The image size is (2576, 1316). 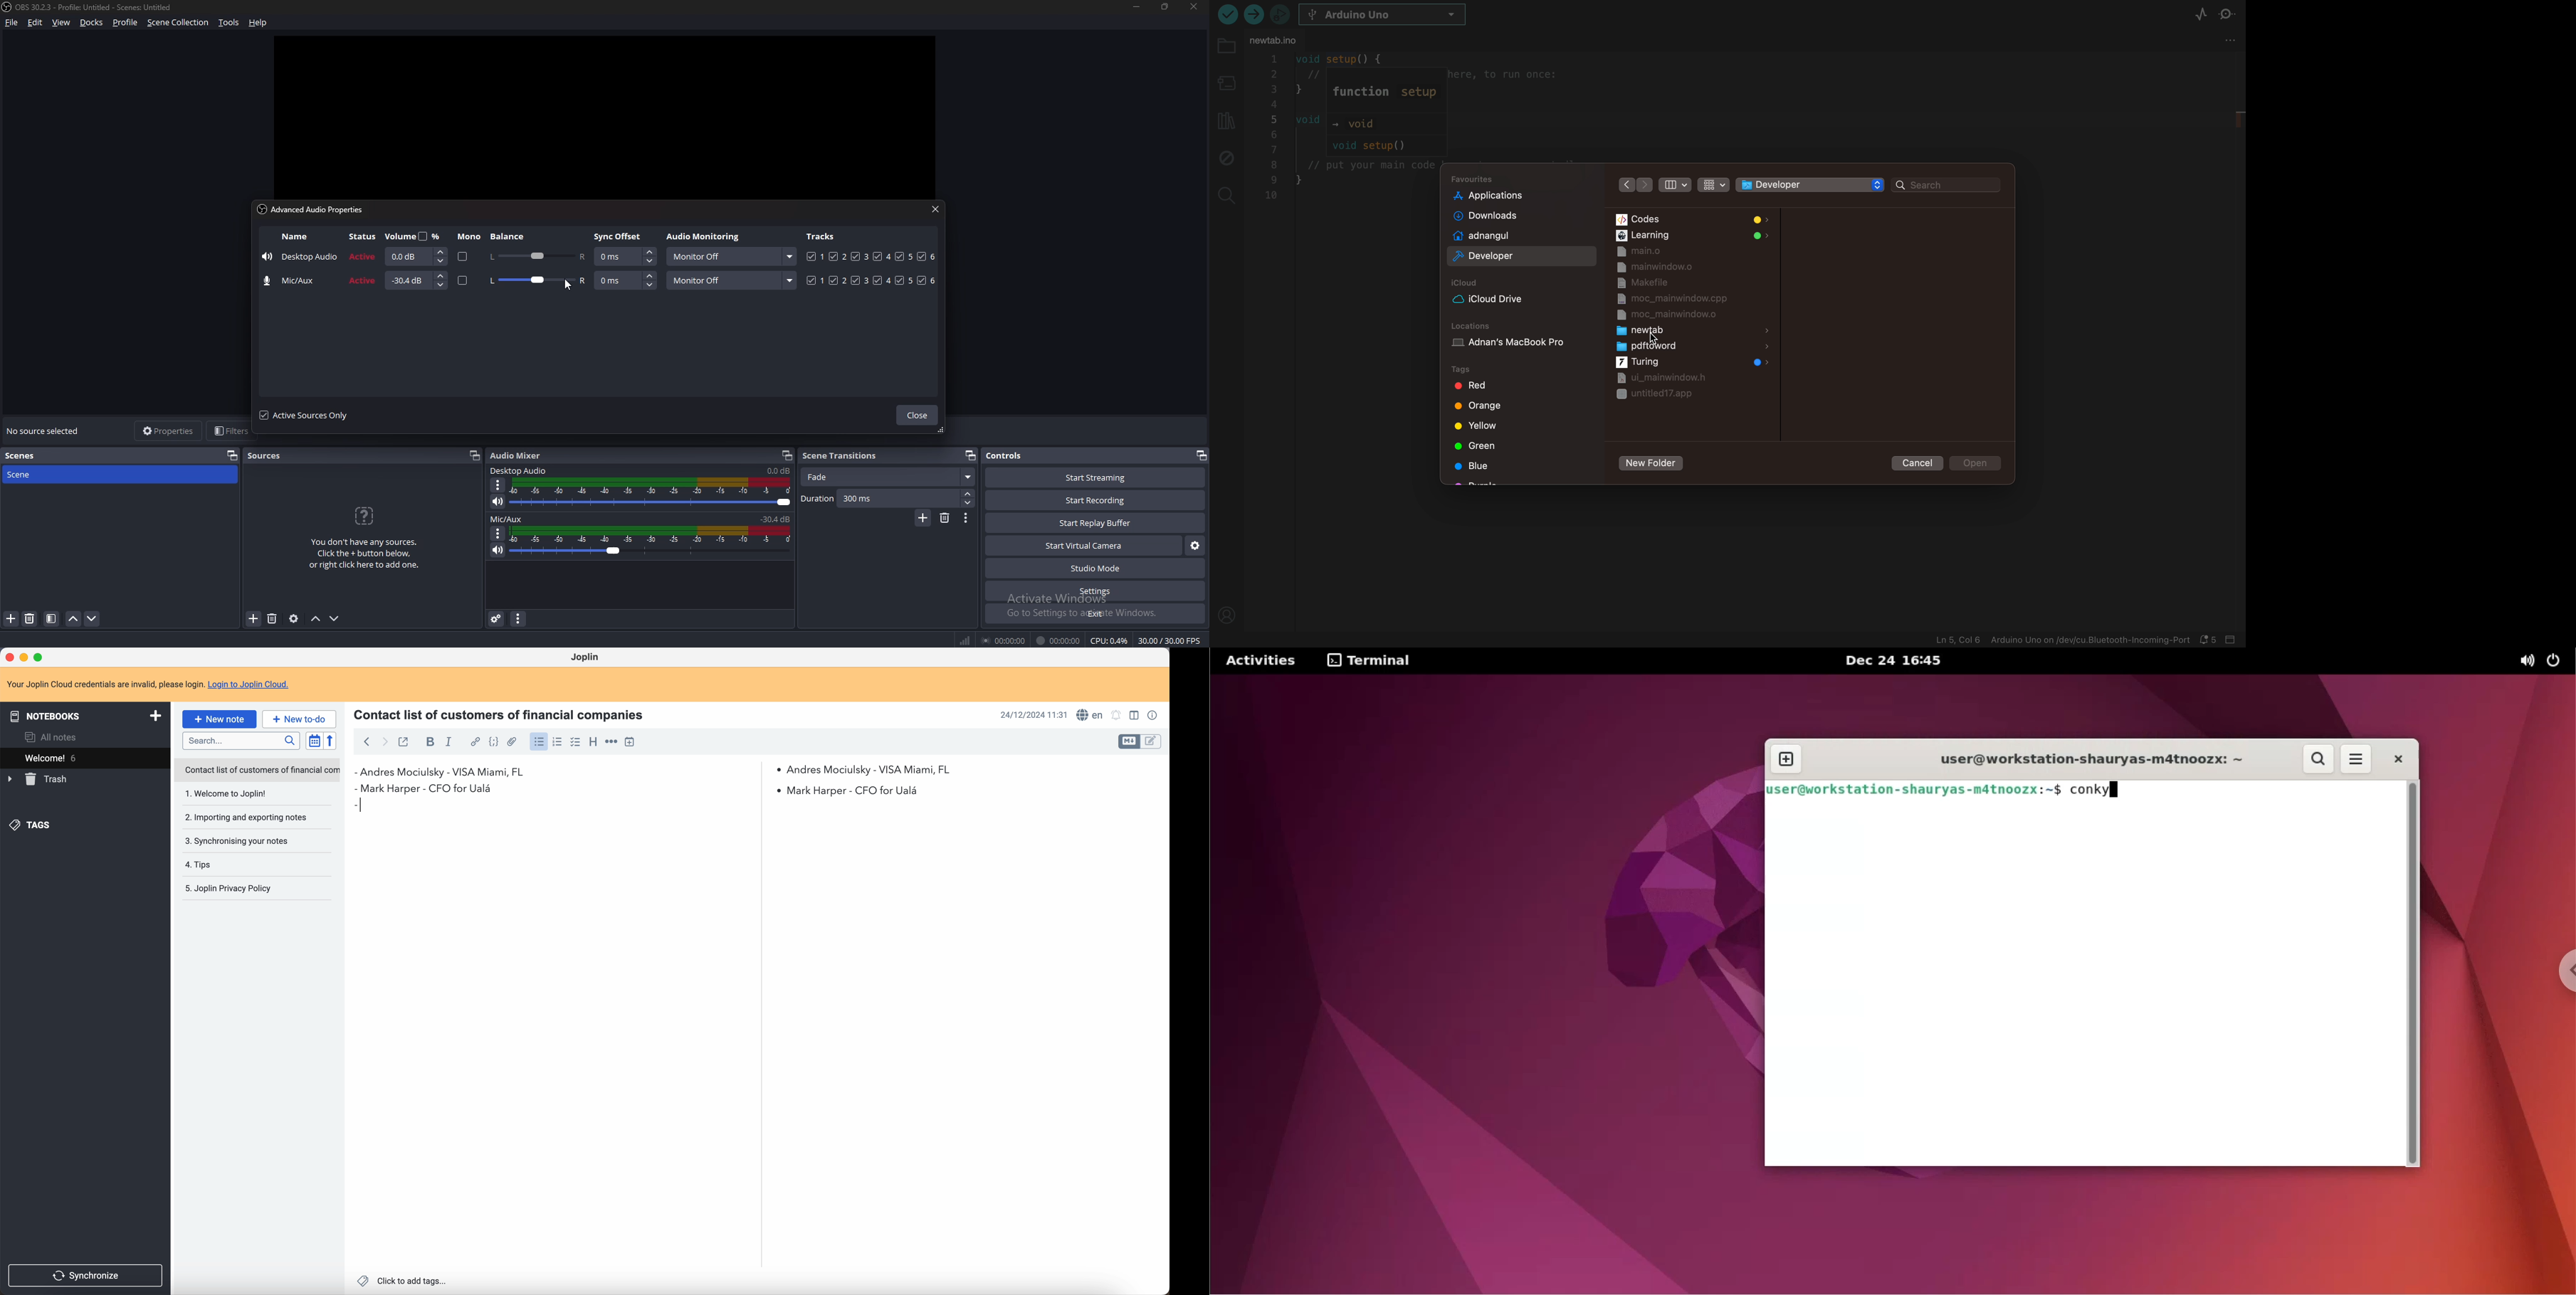 What do you see at coordinates (312, 740) in the screenshot?
I see `toggle sort order field` at bounding box center [312, 740].